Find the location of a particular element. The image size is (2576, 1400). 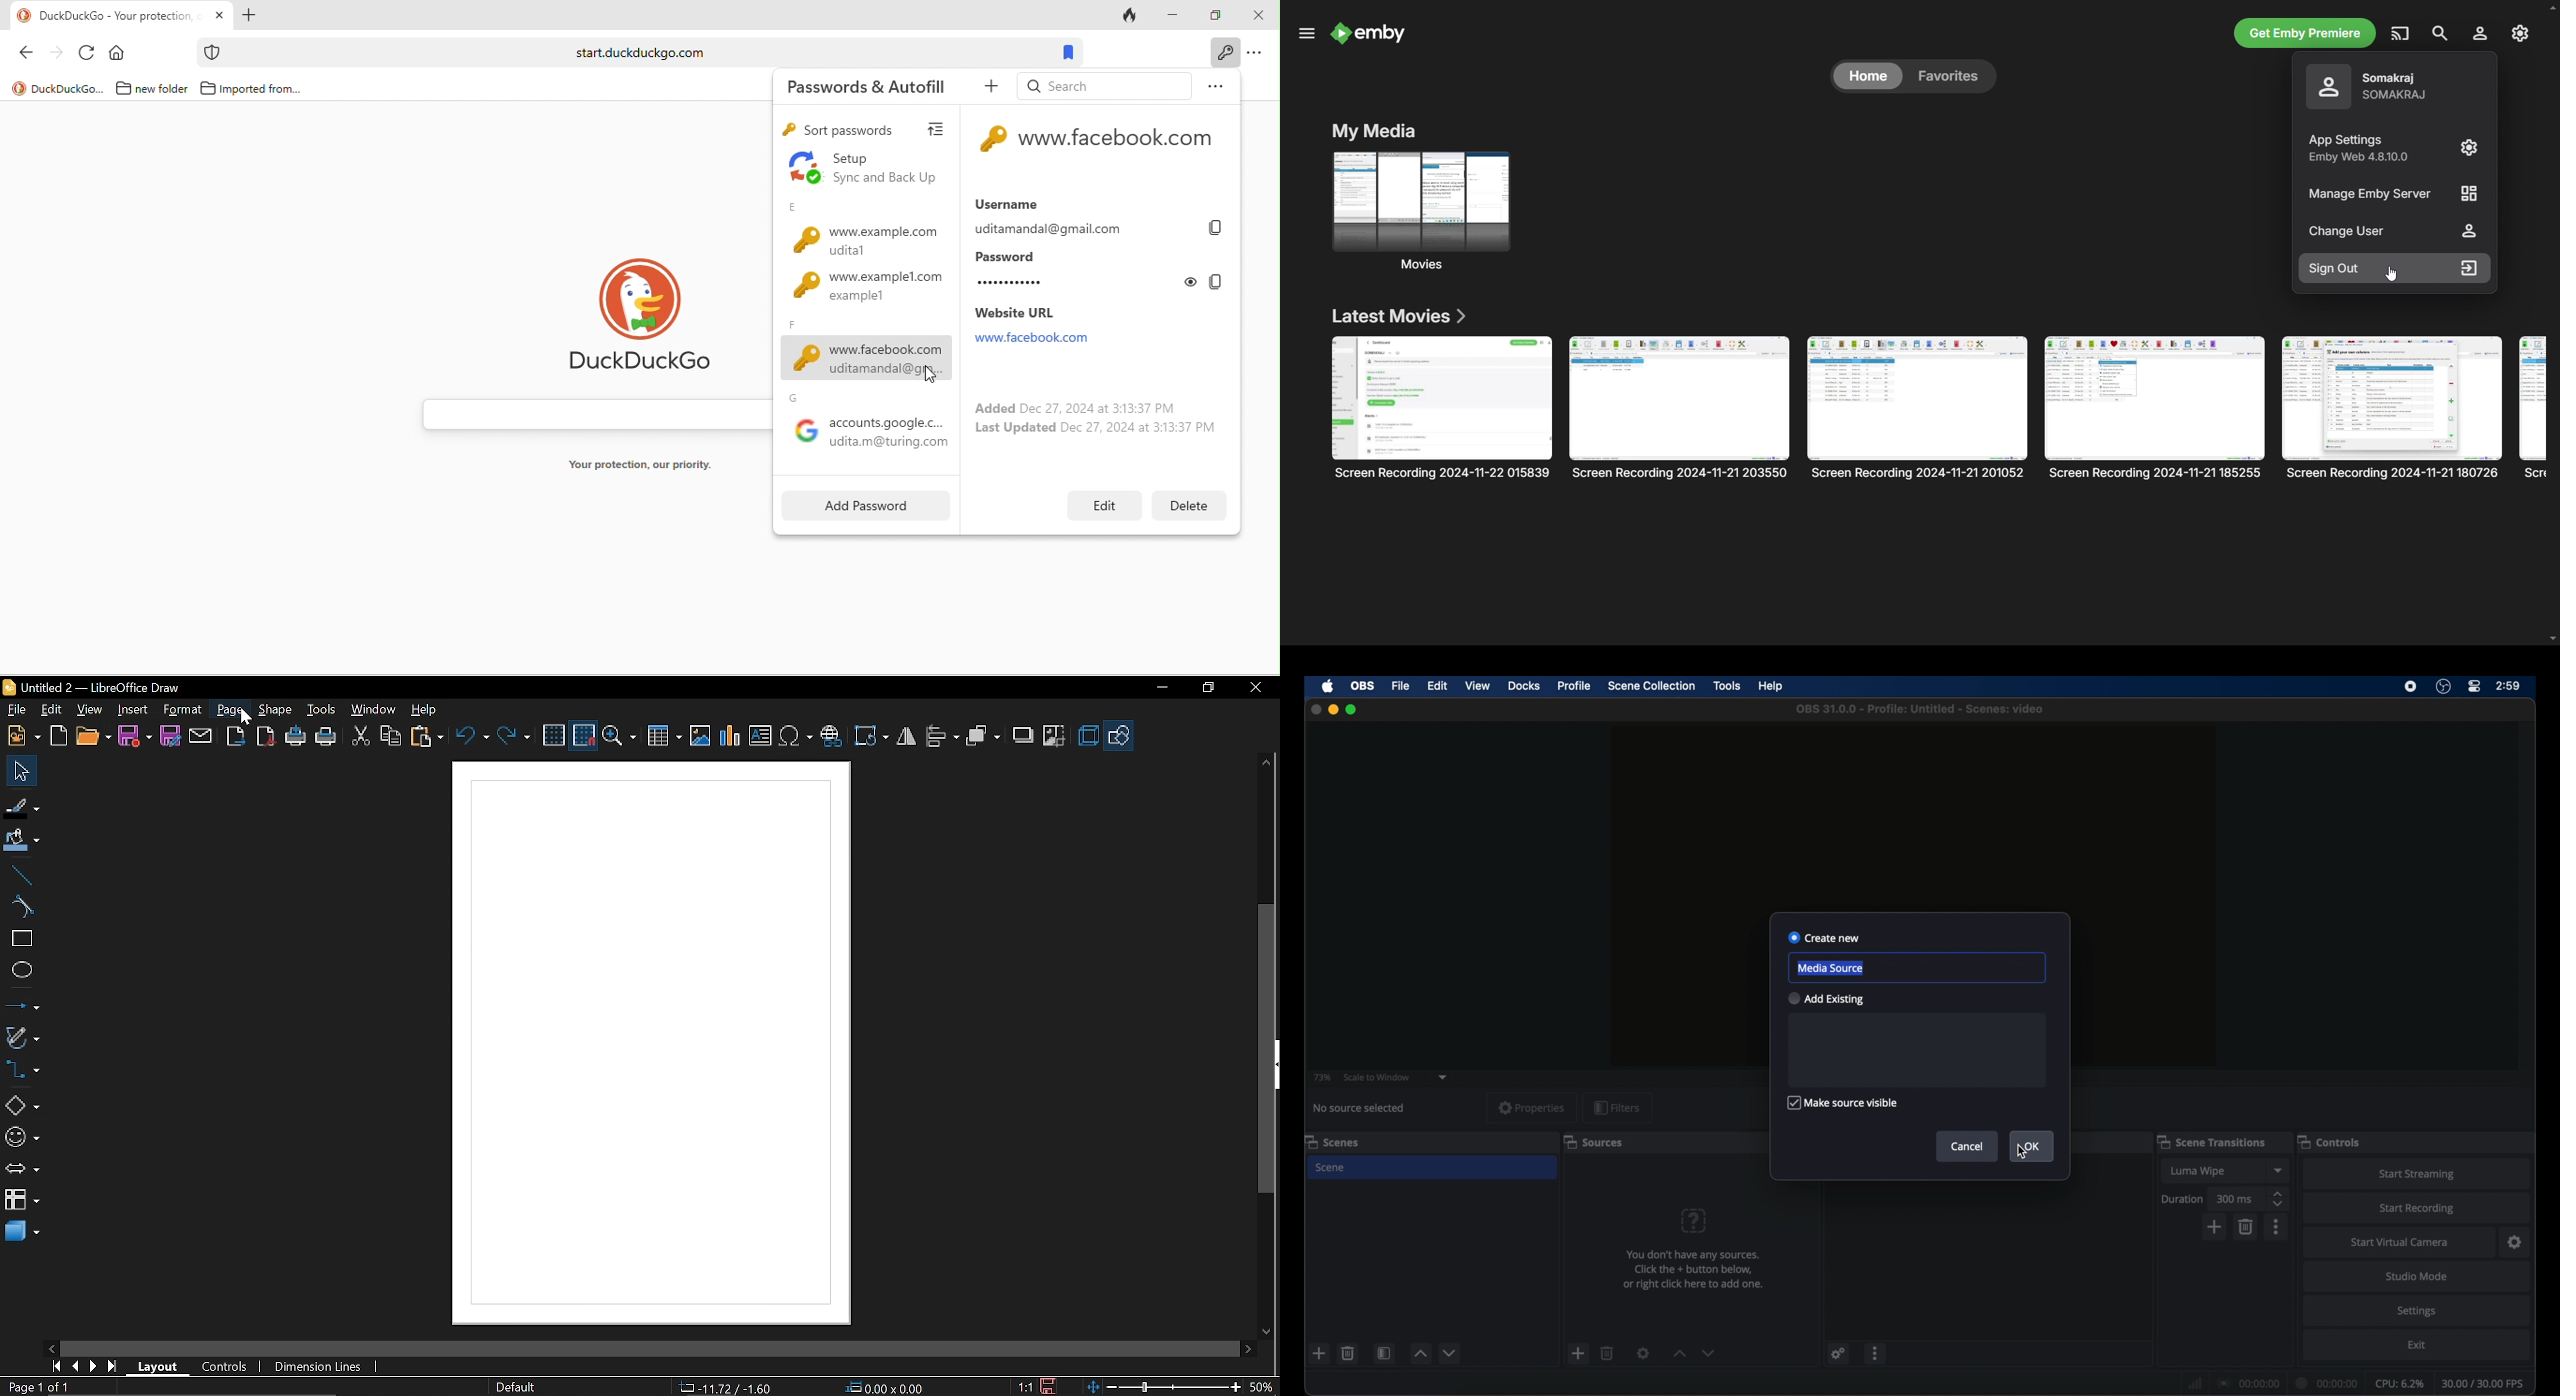

CLose is located at coordinates (1258, 690).